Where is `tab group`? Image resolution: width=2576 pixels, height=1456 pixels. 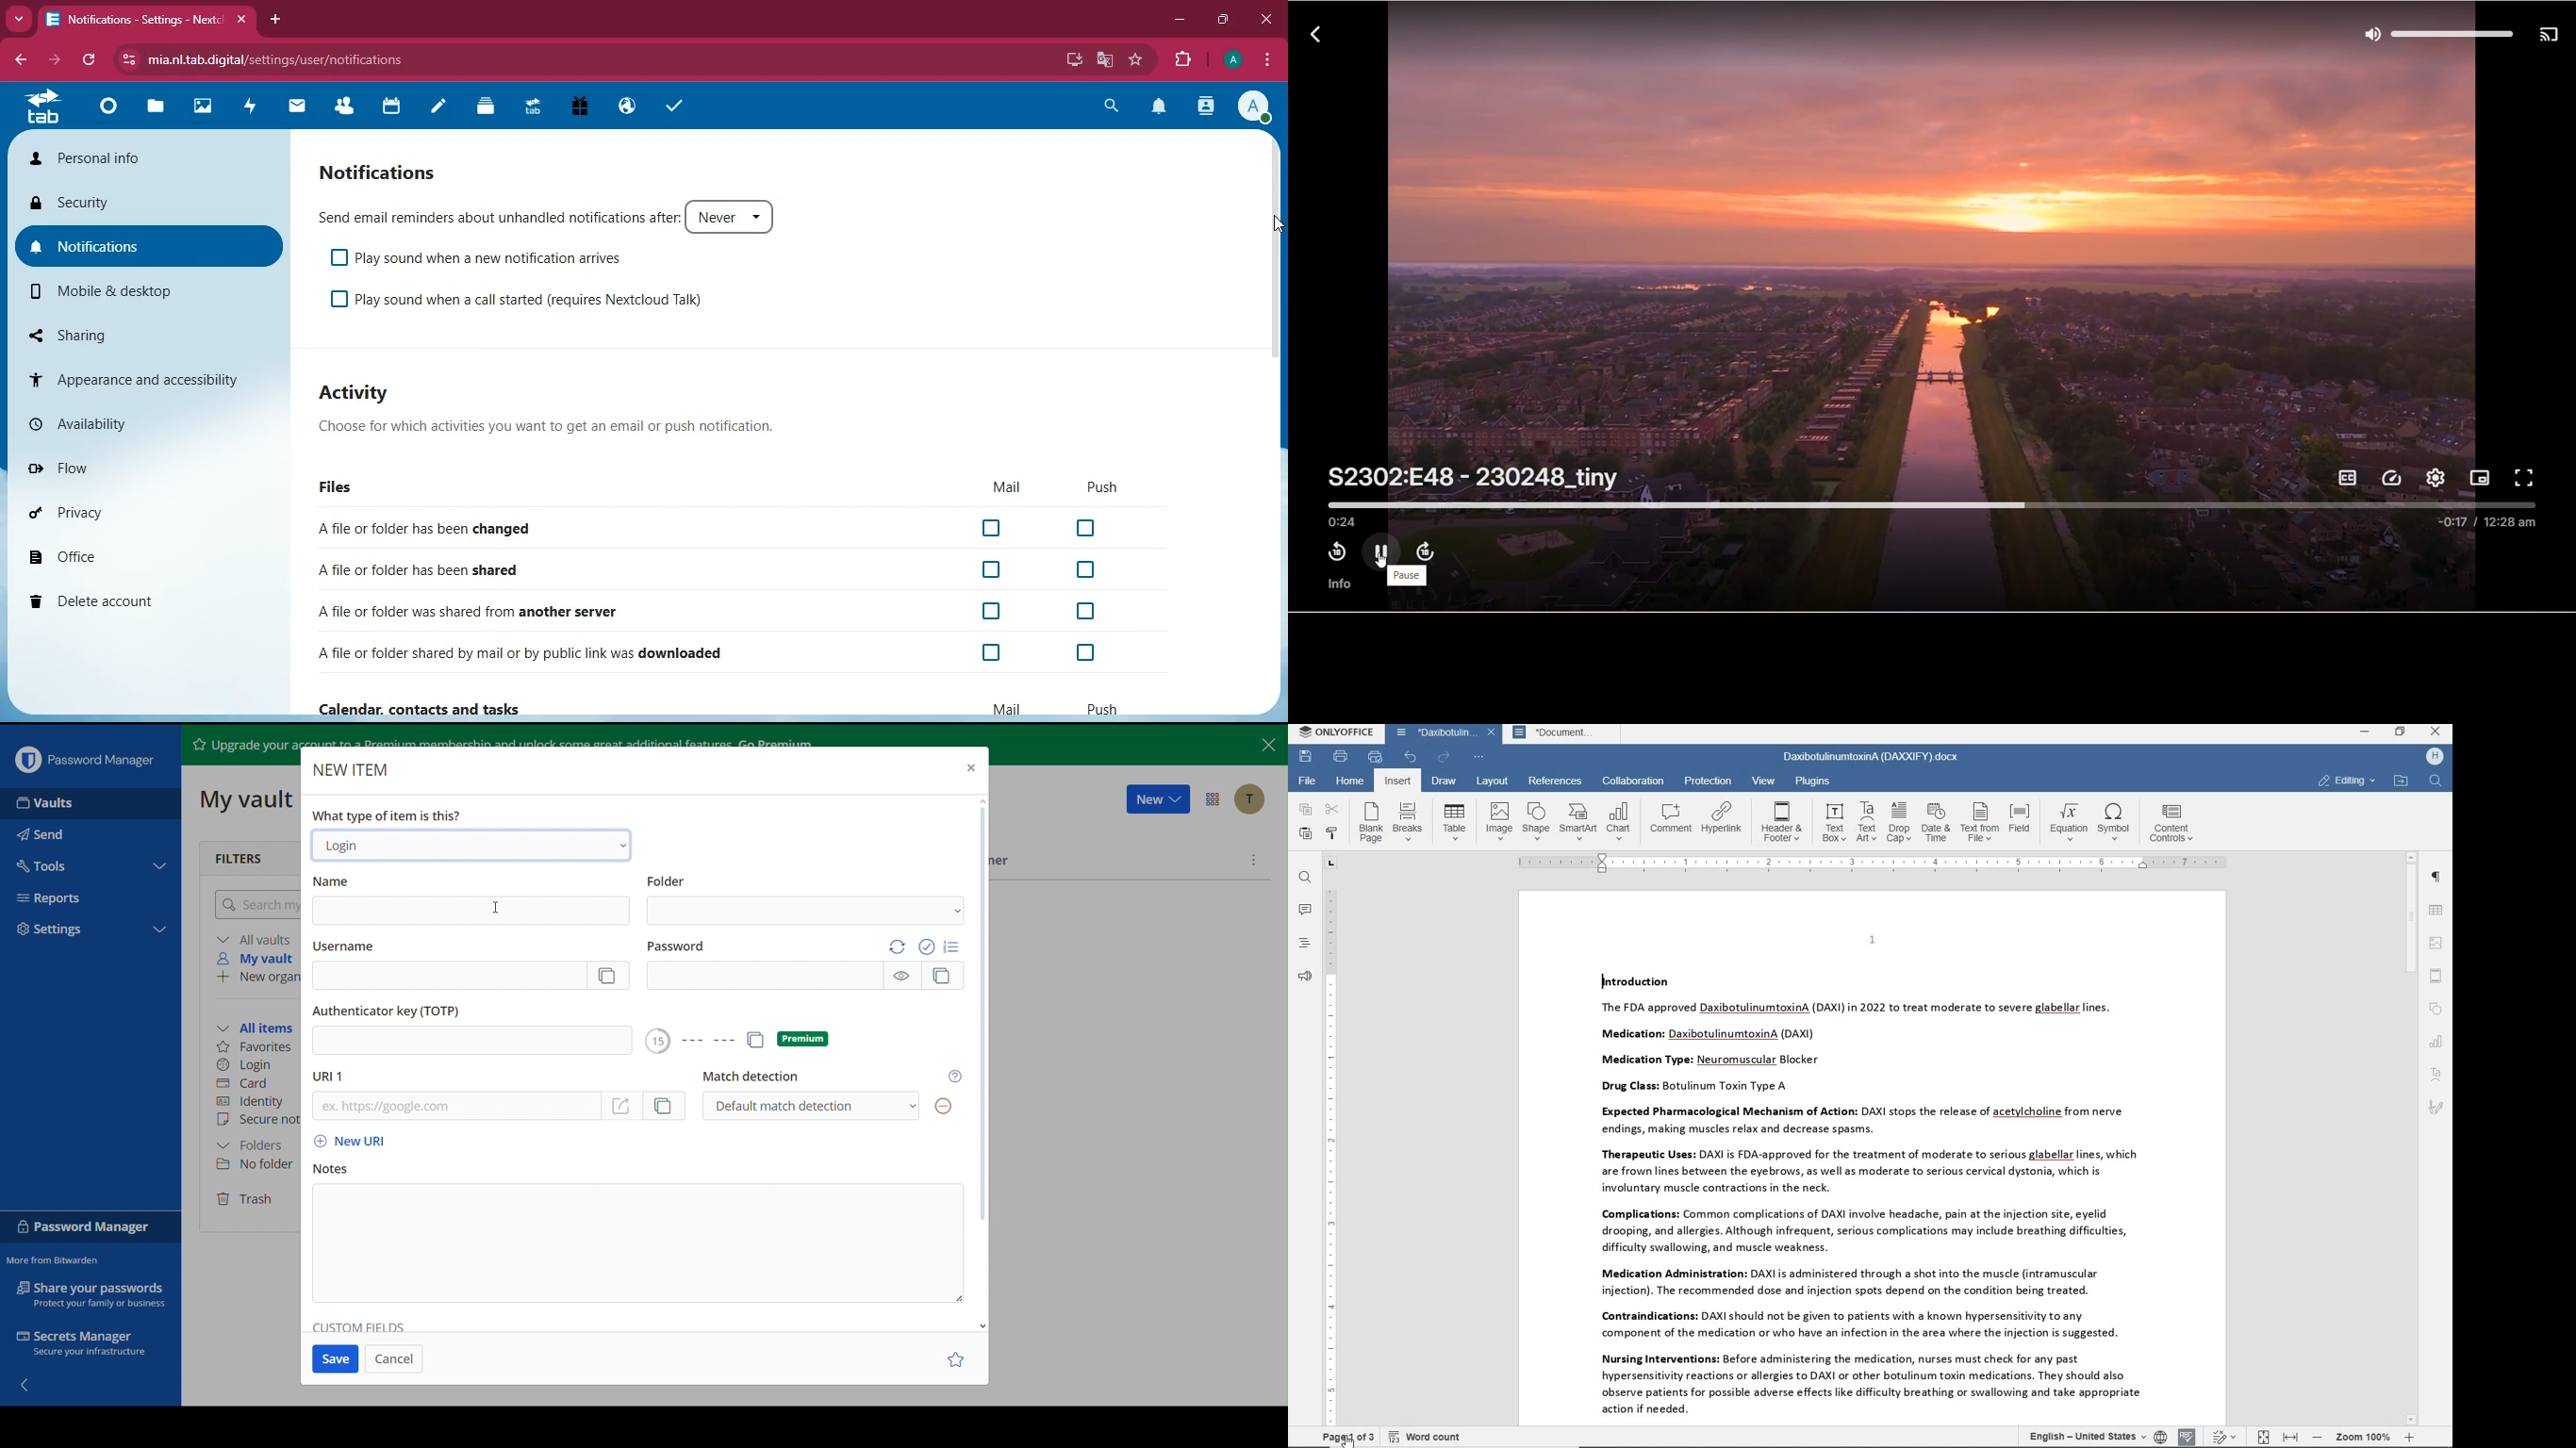 tab group is located at coordinates (1330, 863).